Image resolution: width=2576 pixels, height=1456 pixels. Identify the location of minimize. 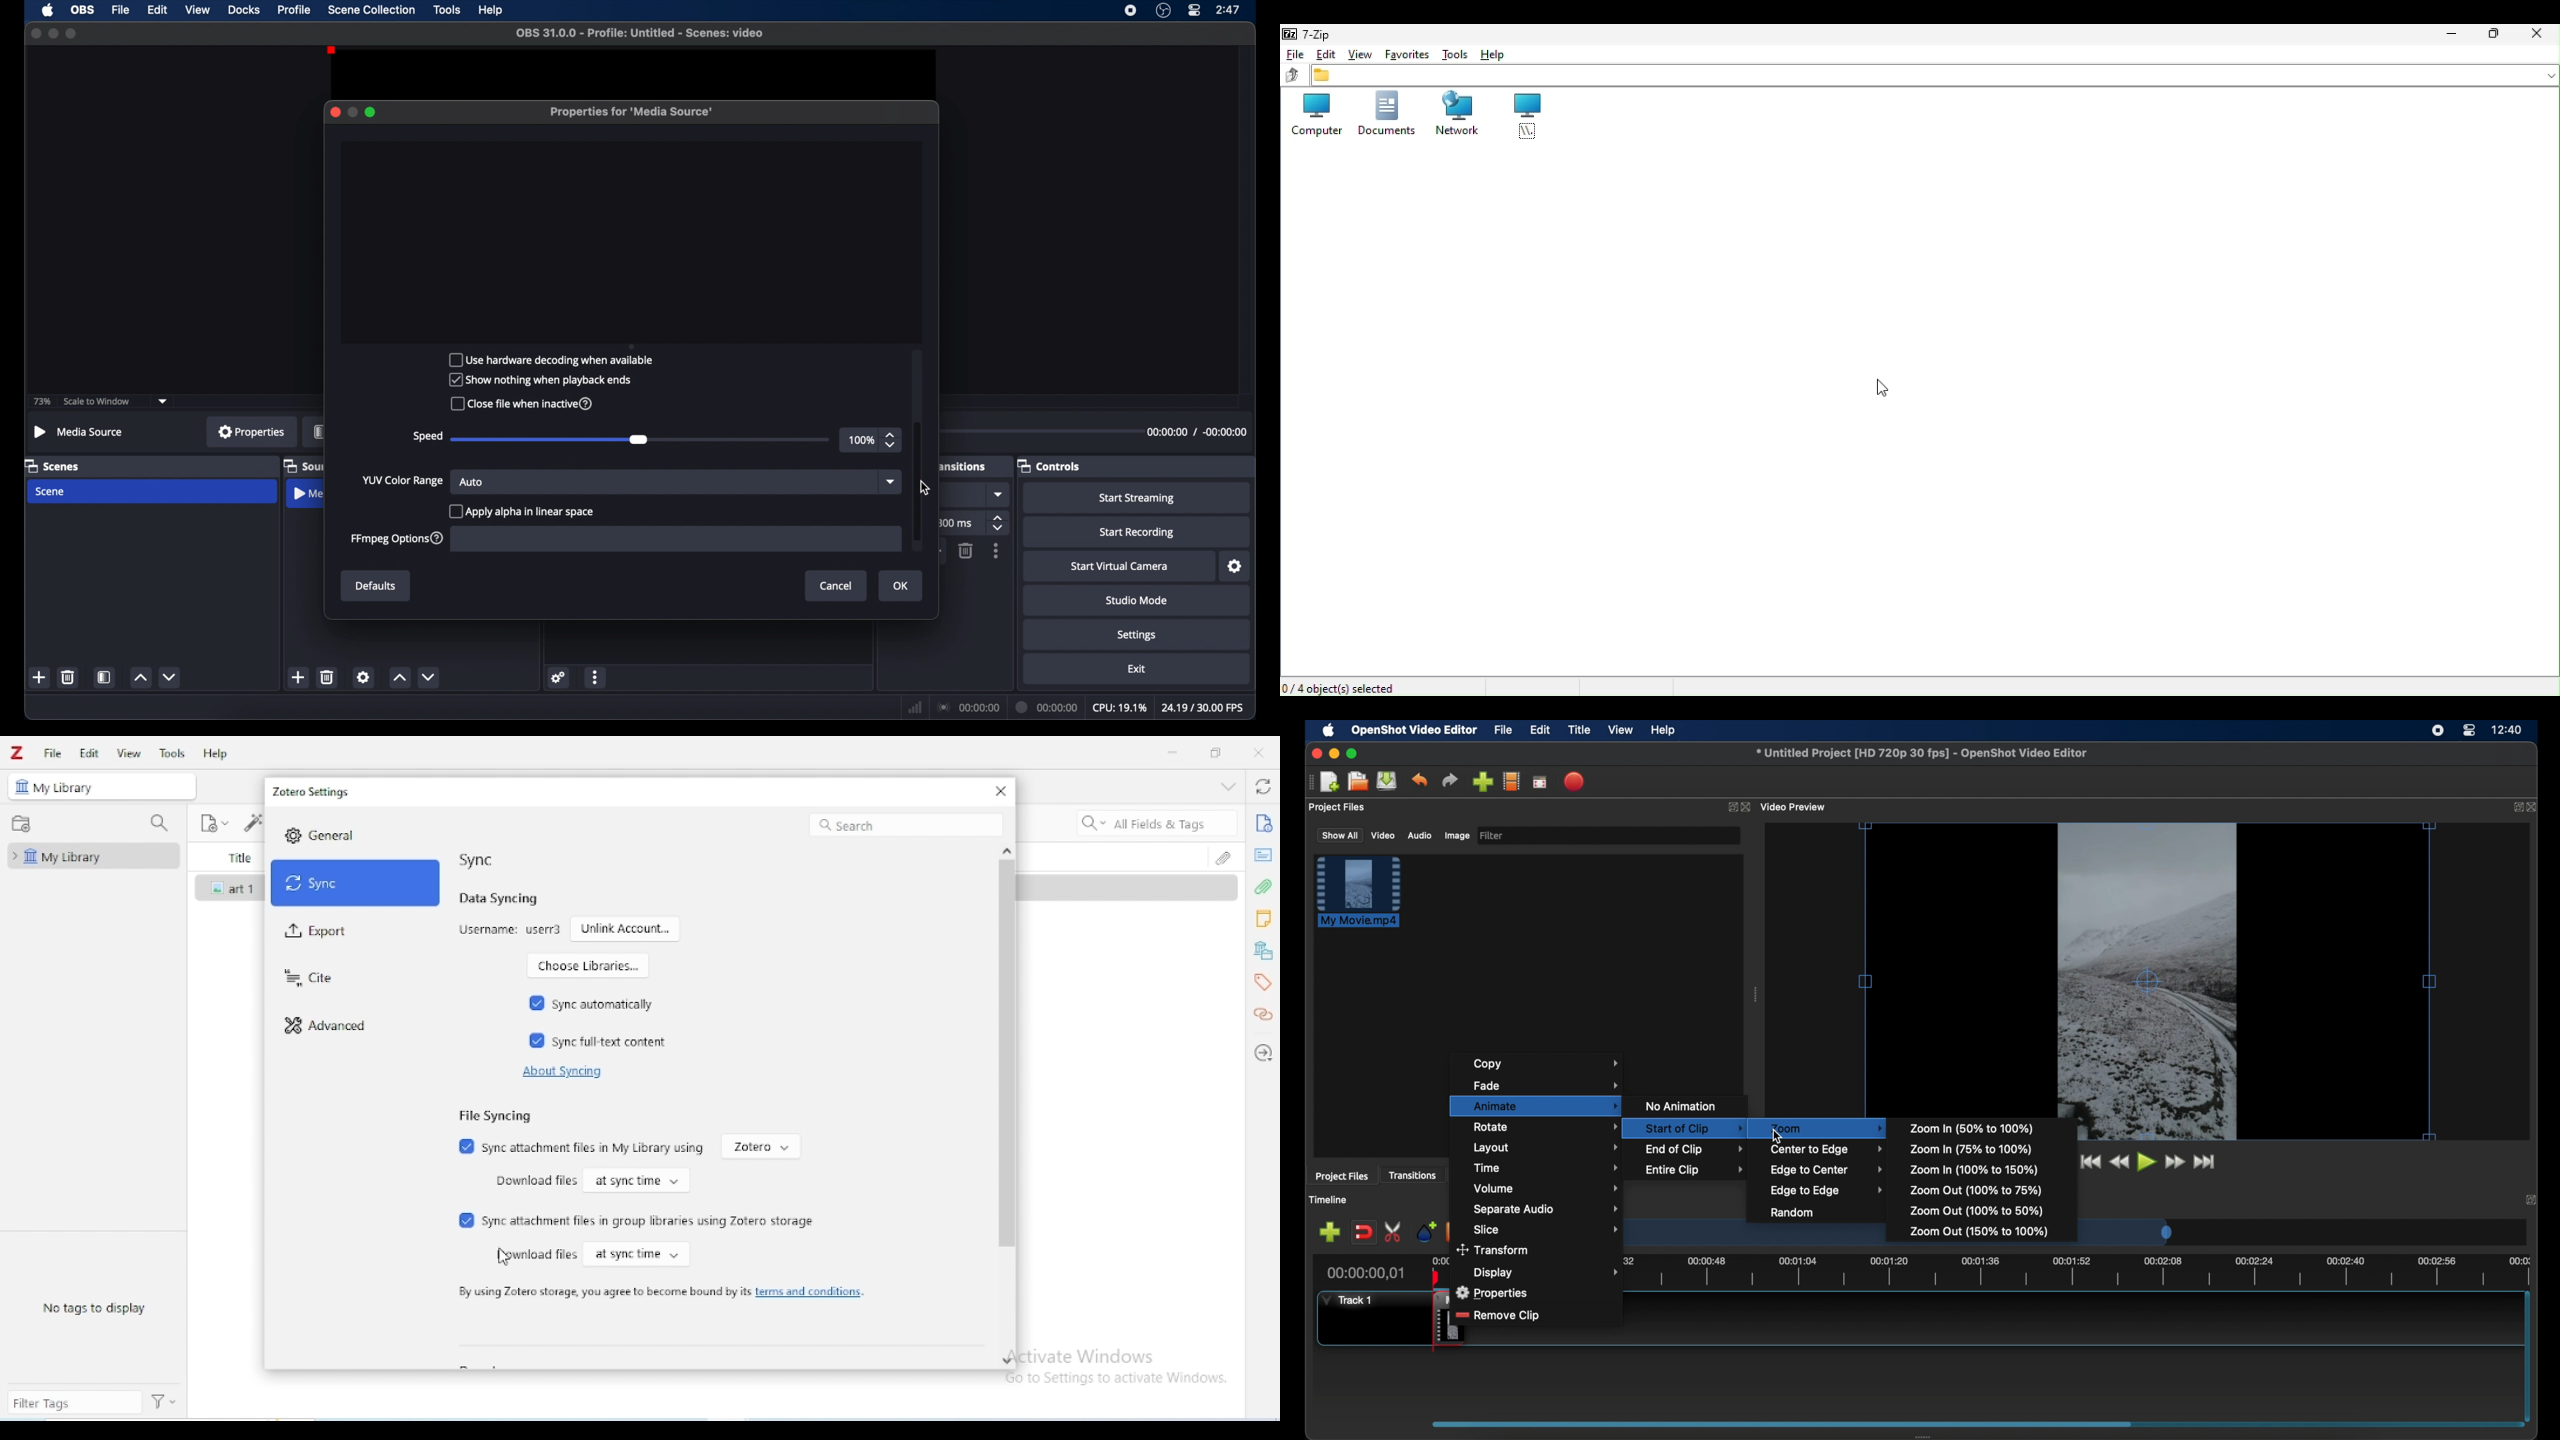
(52, 33).